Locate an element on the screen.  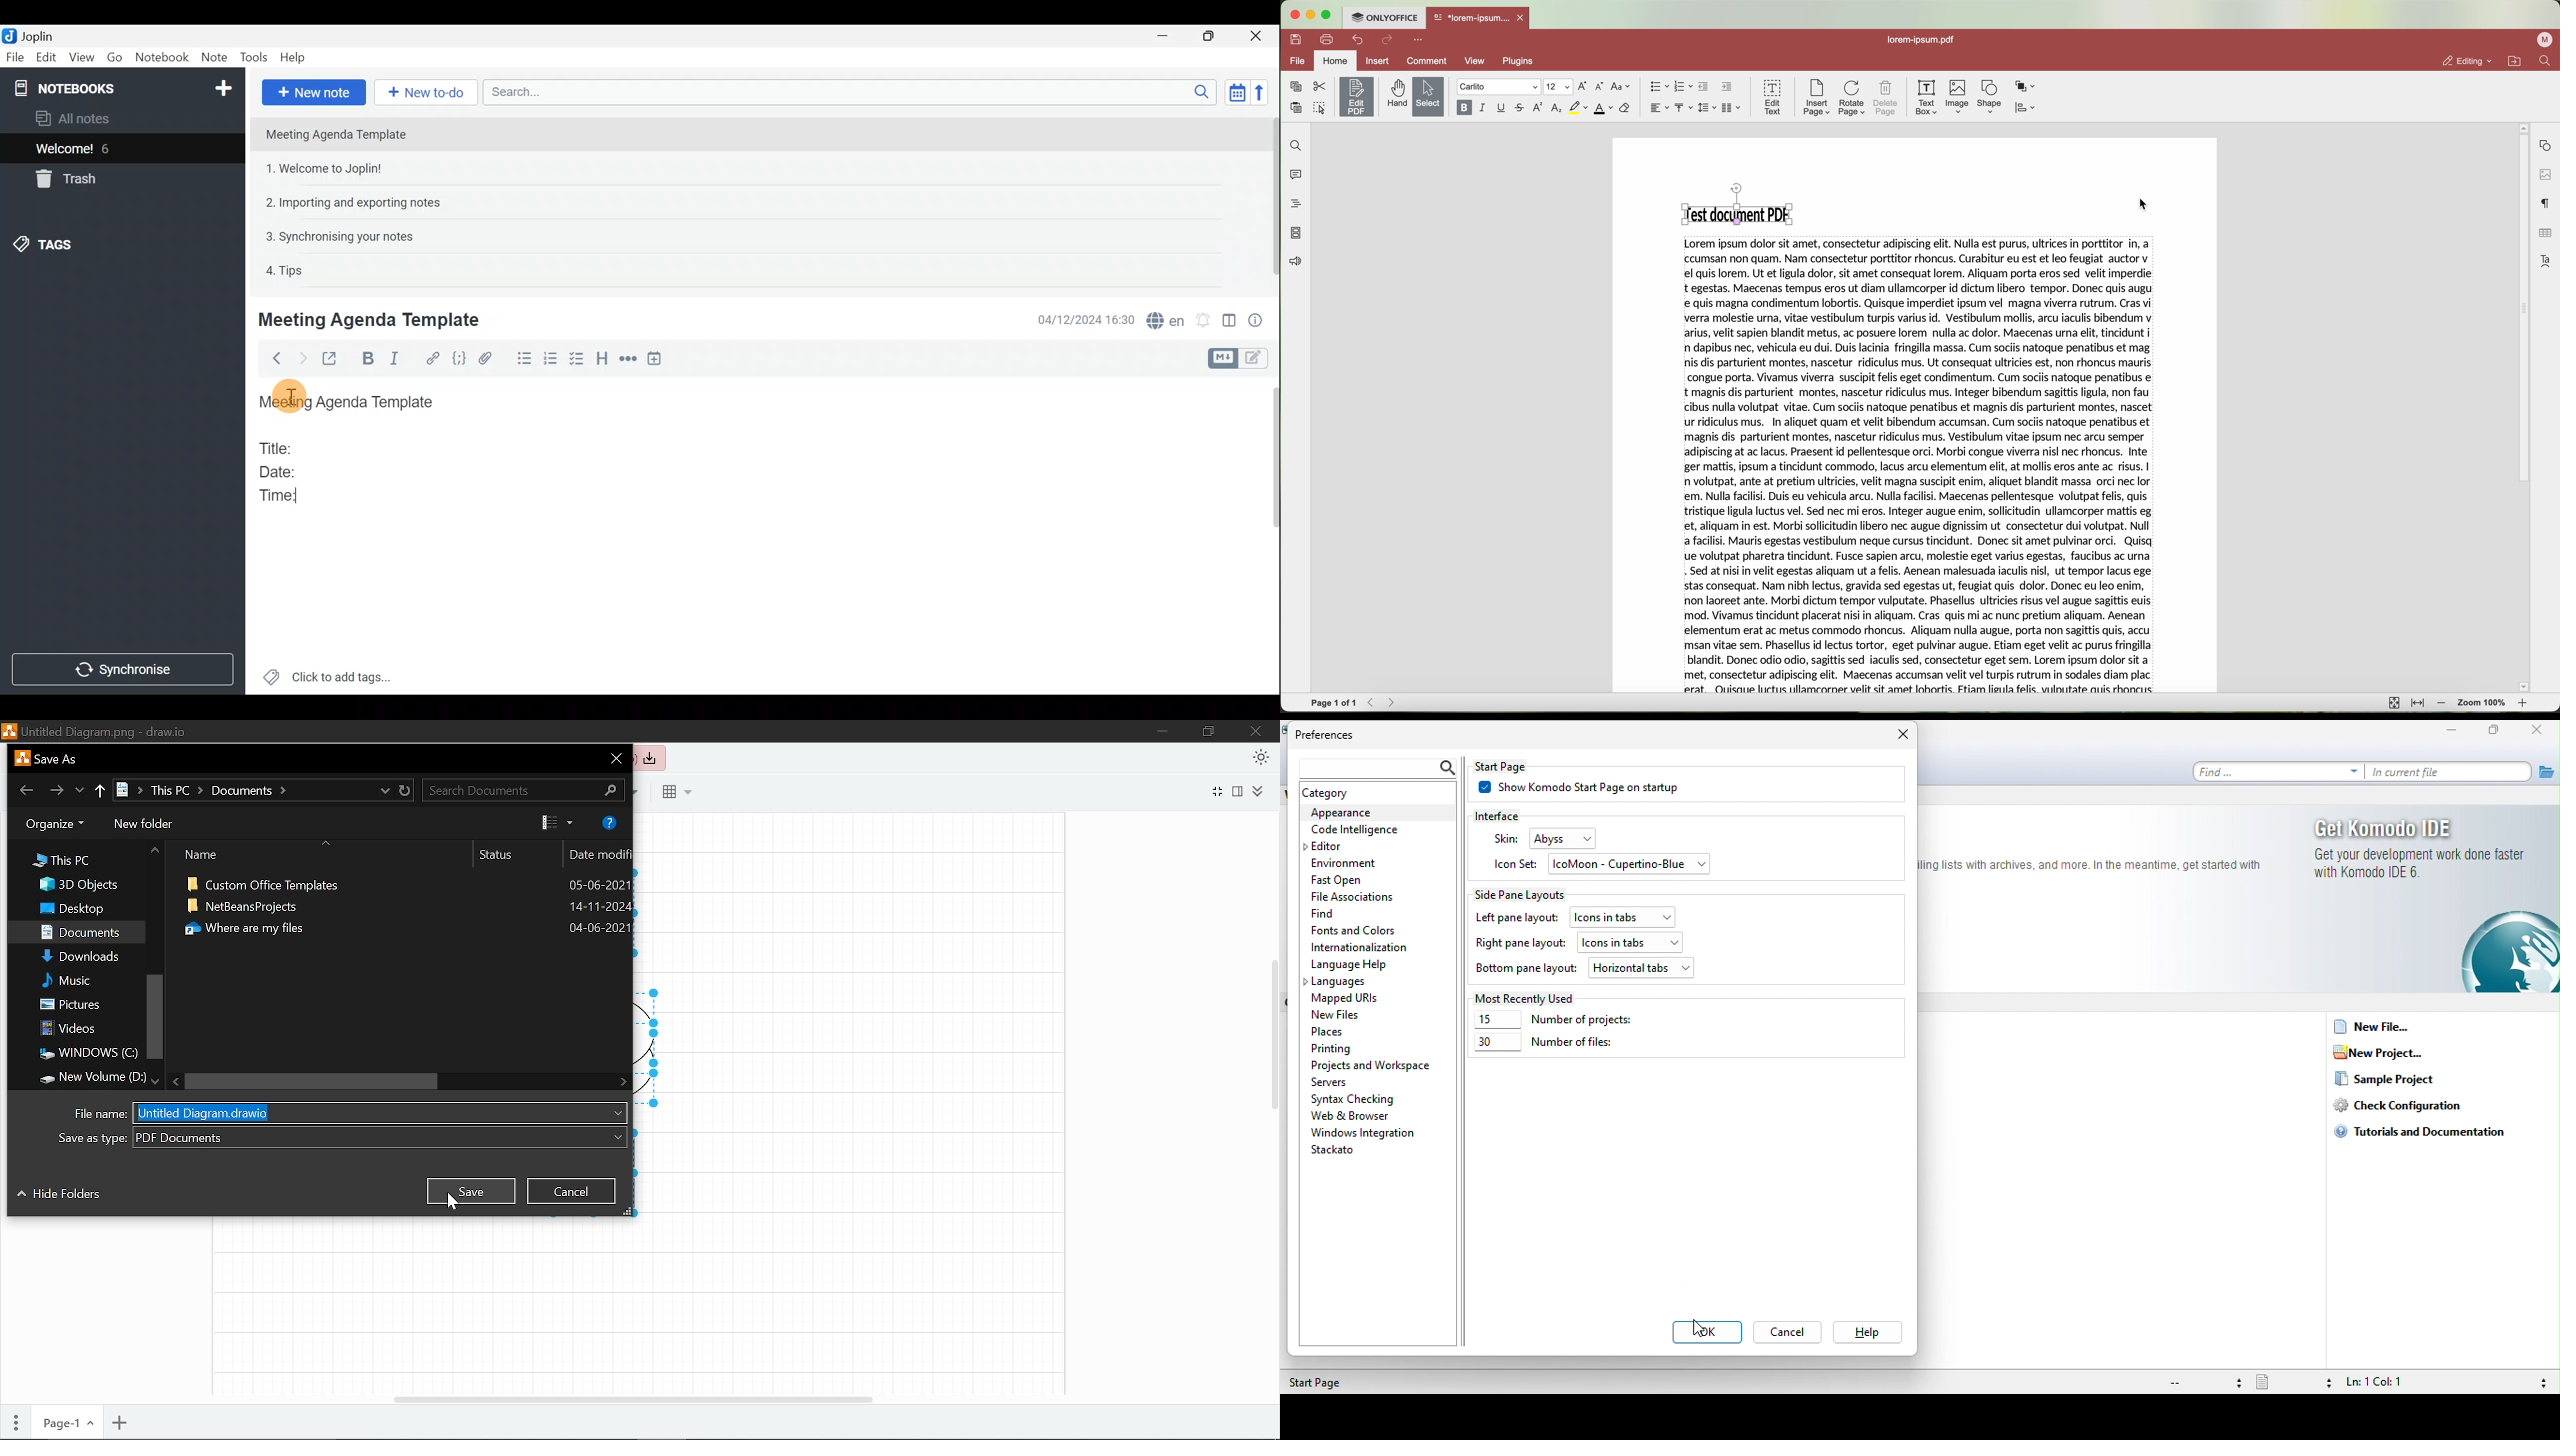
Attach file is located at coordinates (493, 359).